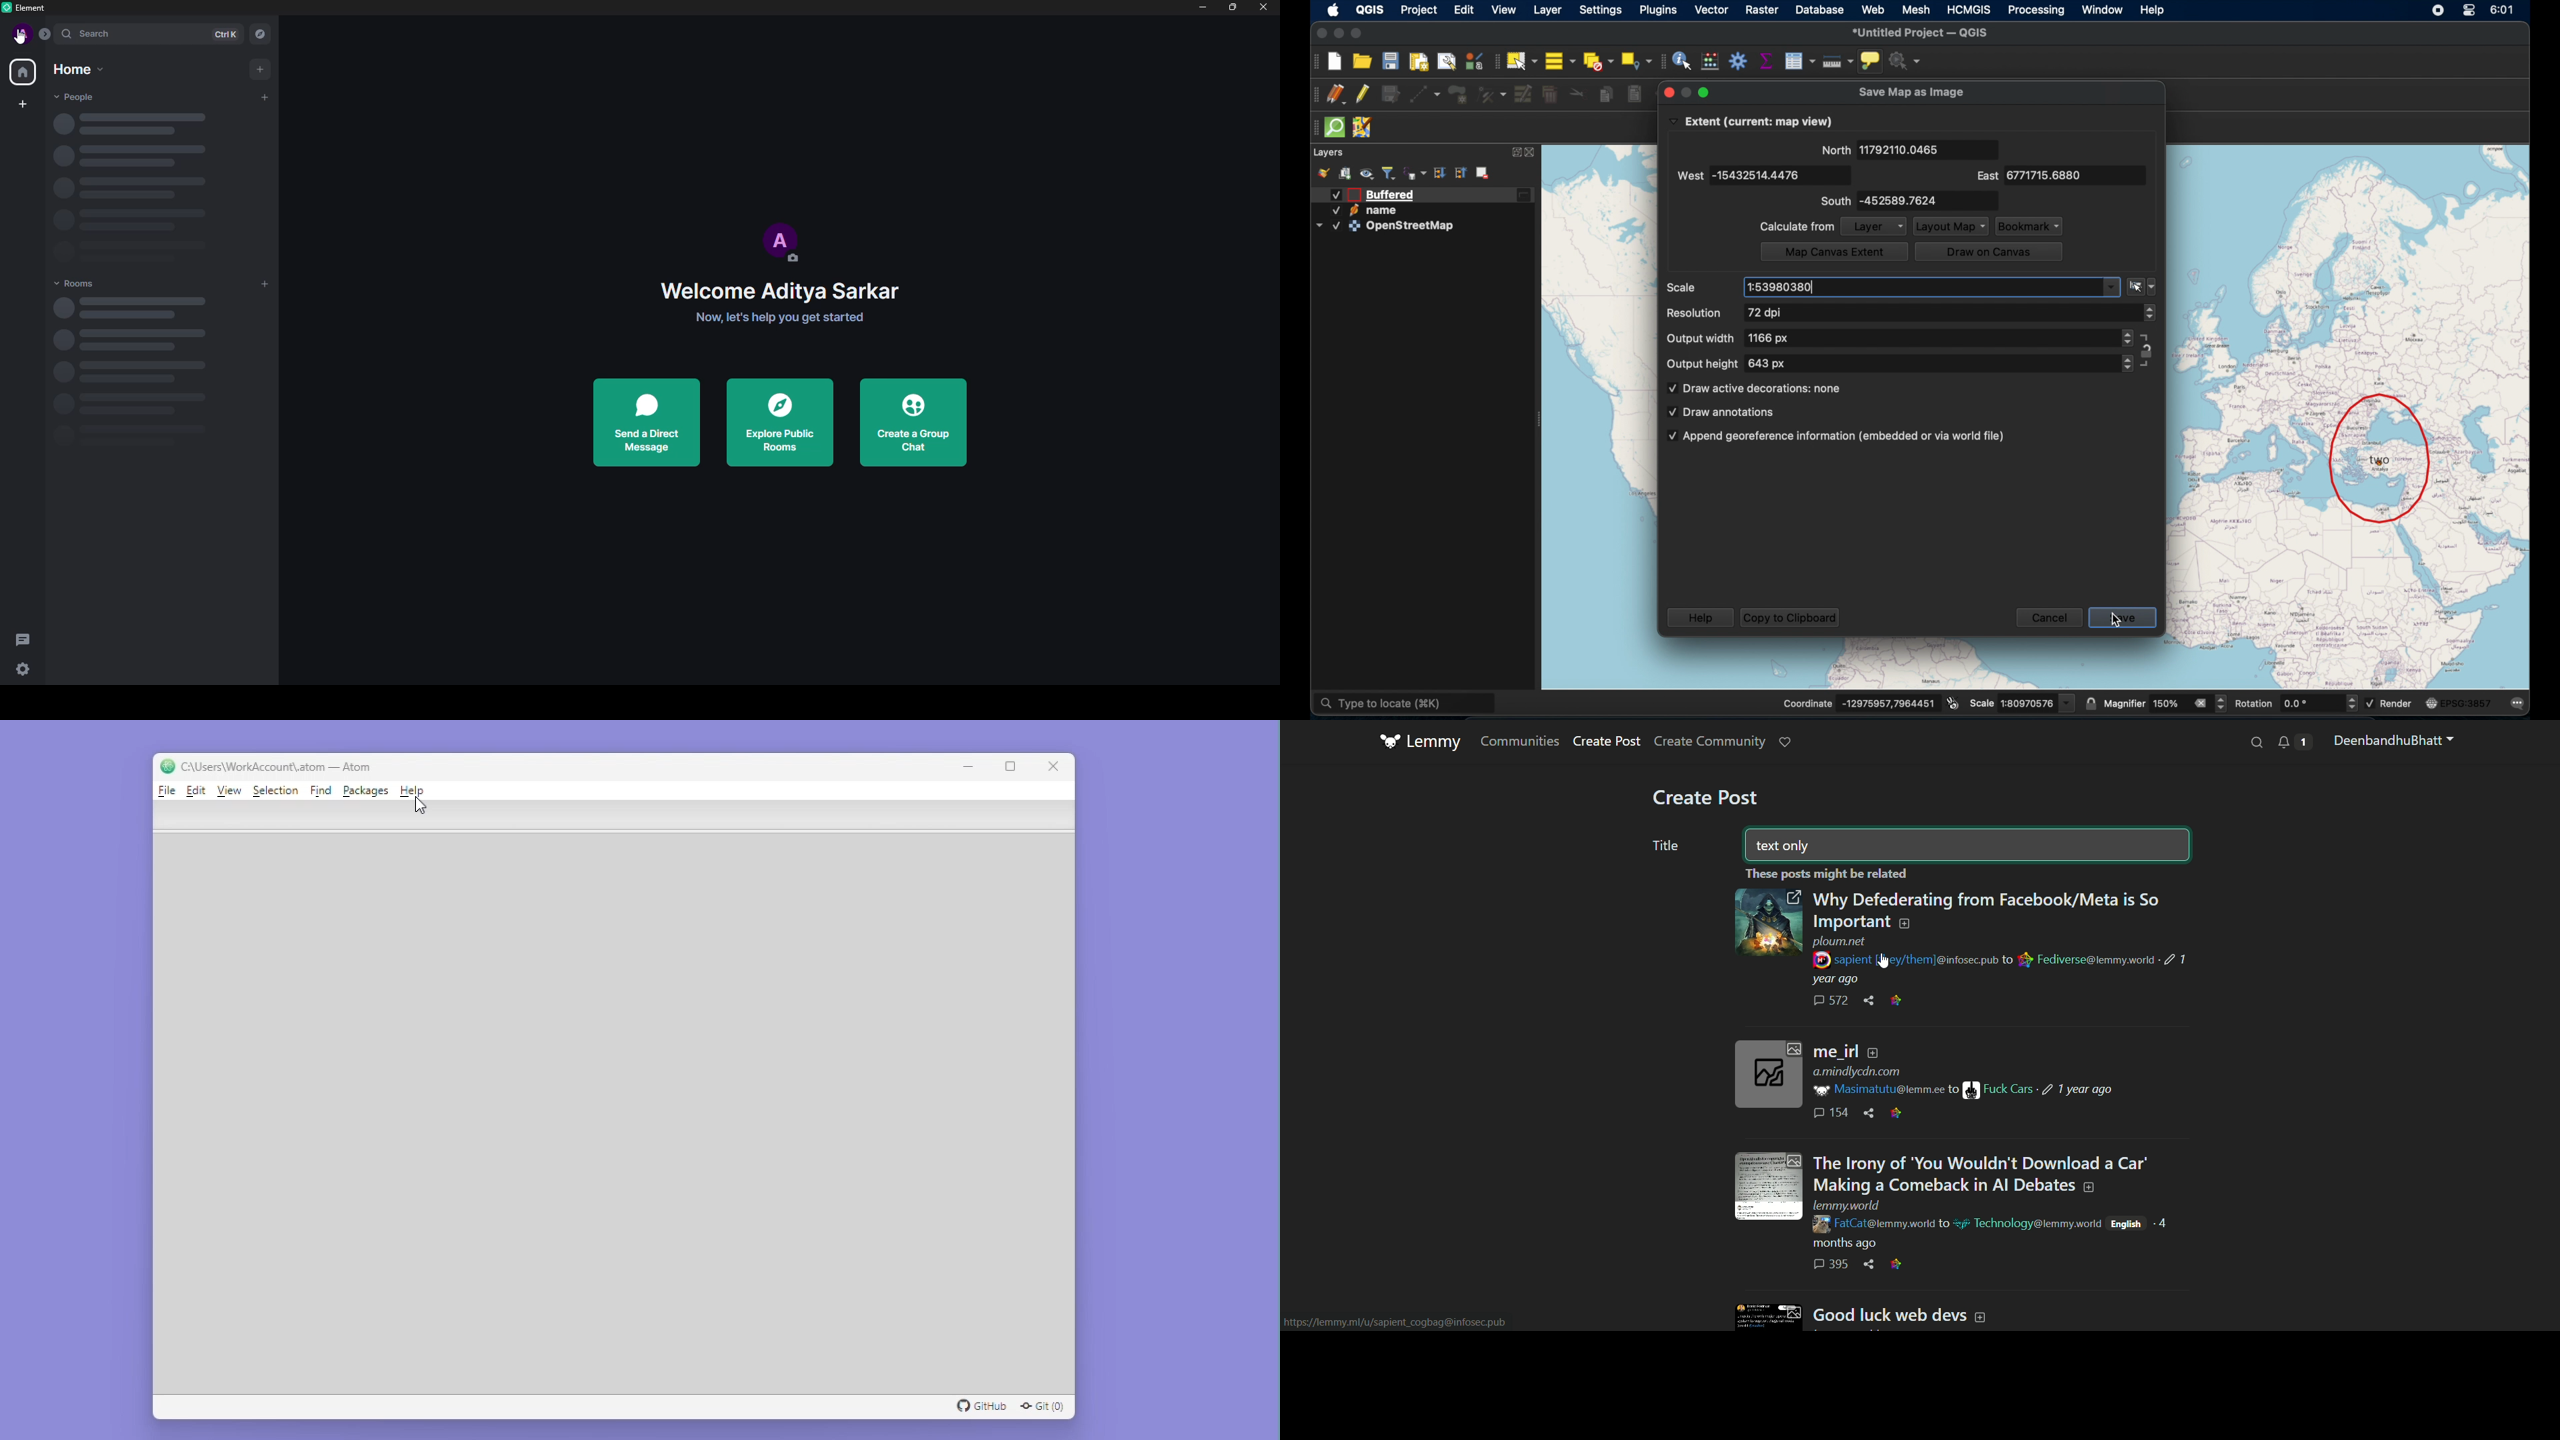 This screenshot has height=1456, width=2576. What do you see at coordinates (1852, 923) in the screenshot?
I see `Post text` at bounding box center [1852, 923].